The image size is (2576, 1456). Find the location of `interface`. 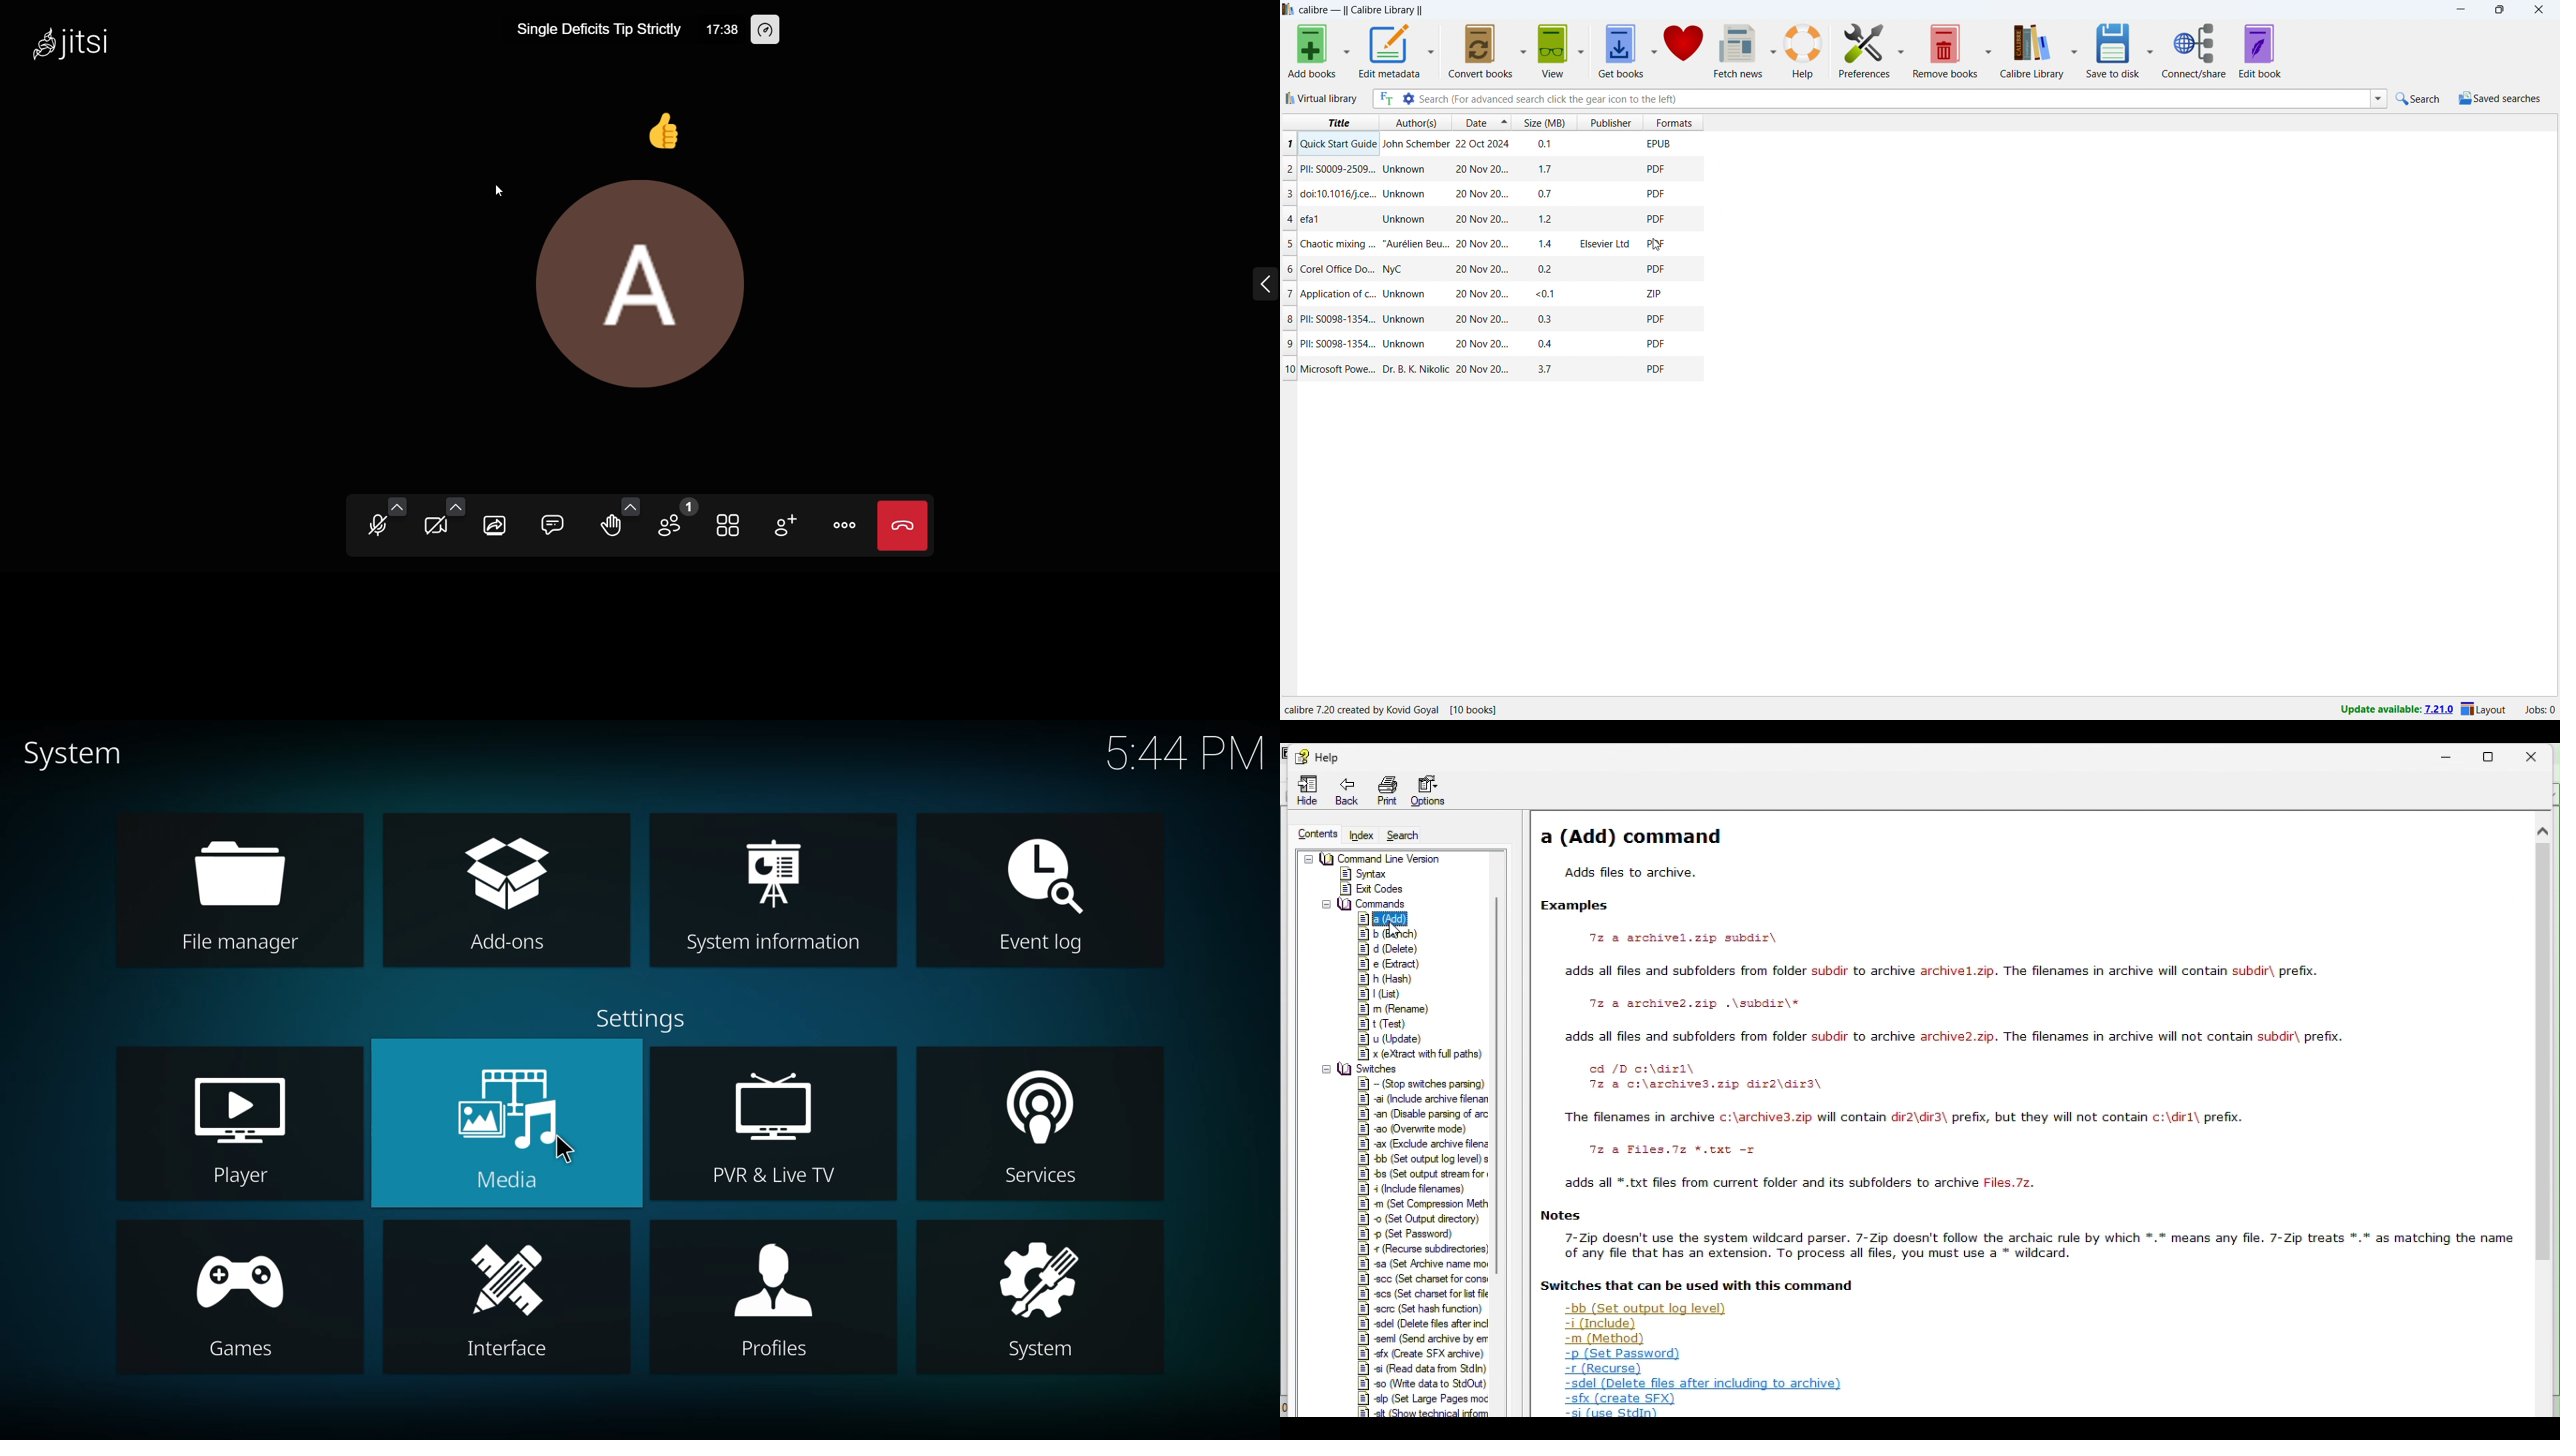

interface is located at coordinates (517, 1278).